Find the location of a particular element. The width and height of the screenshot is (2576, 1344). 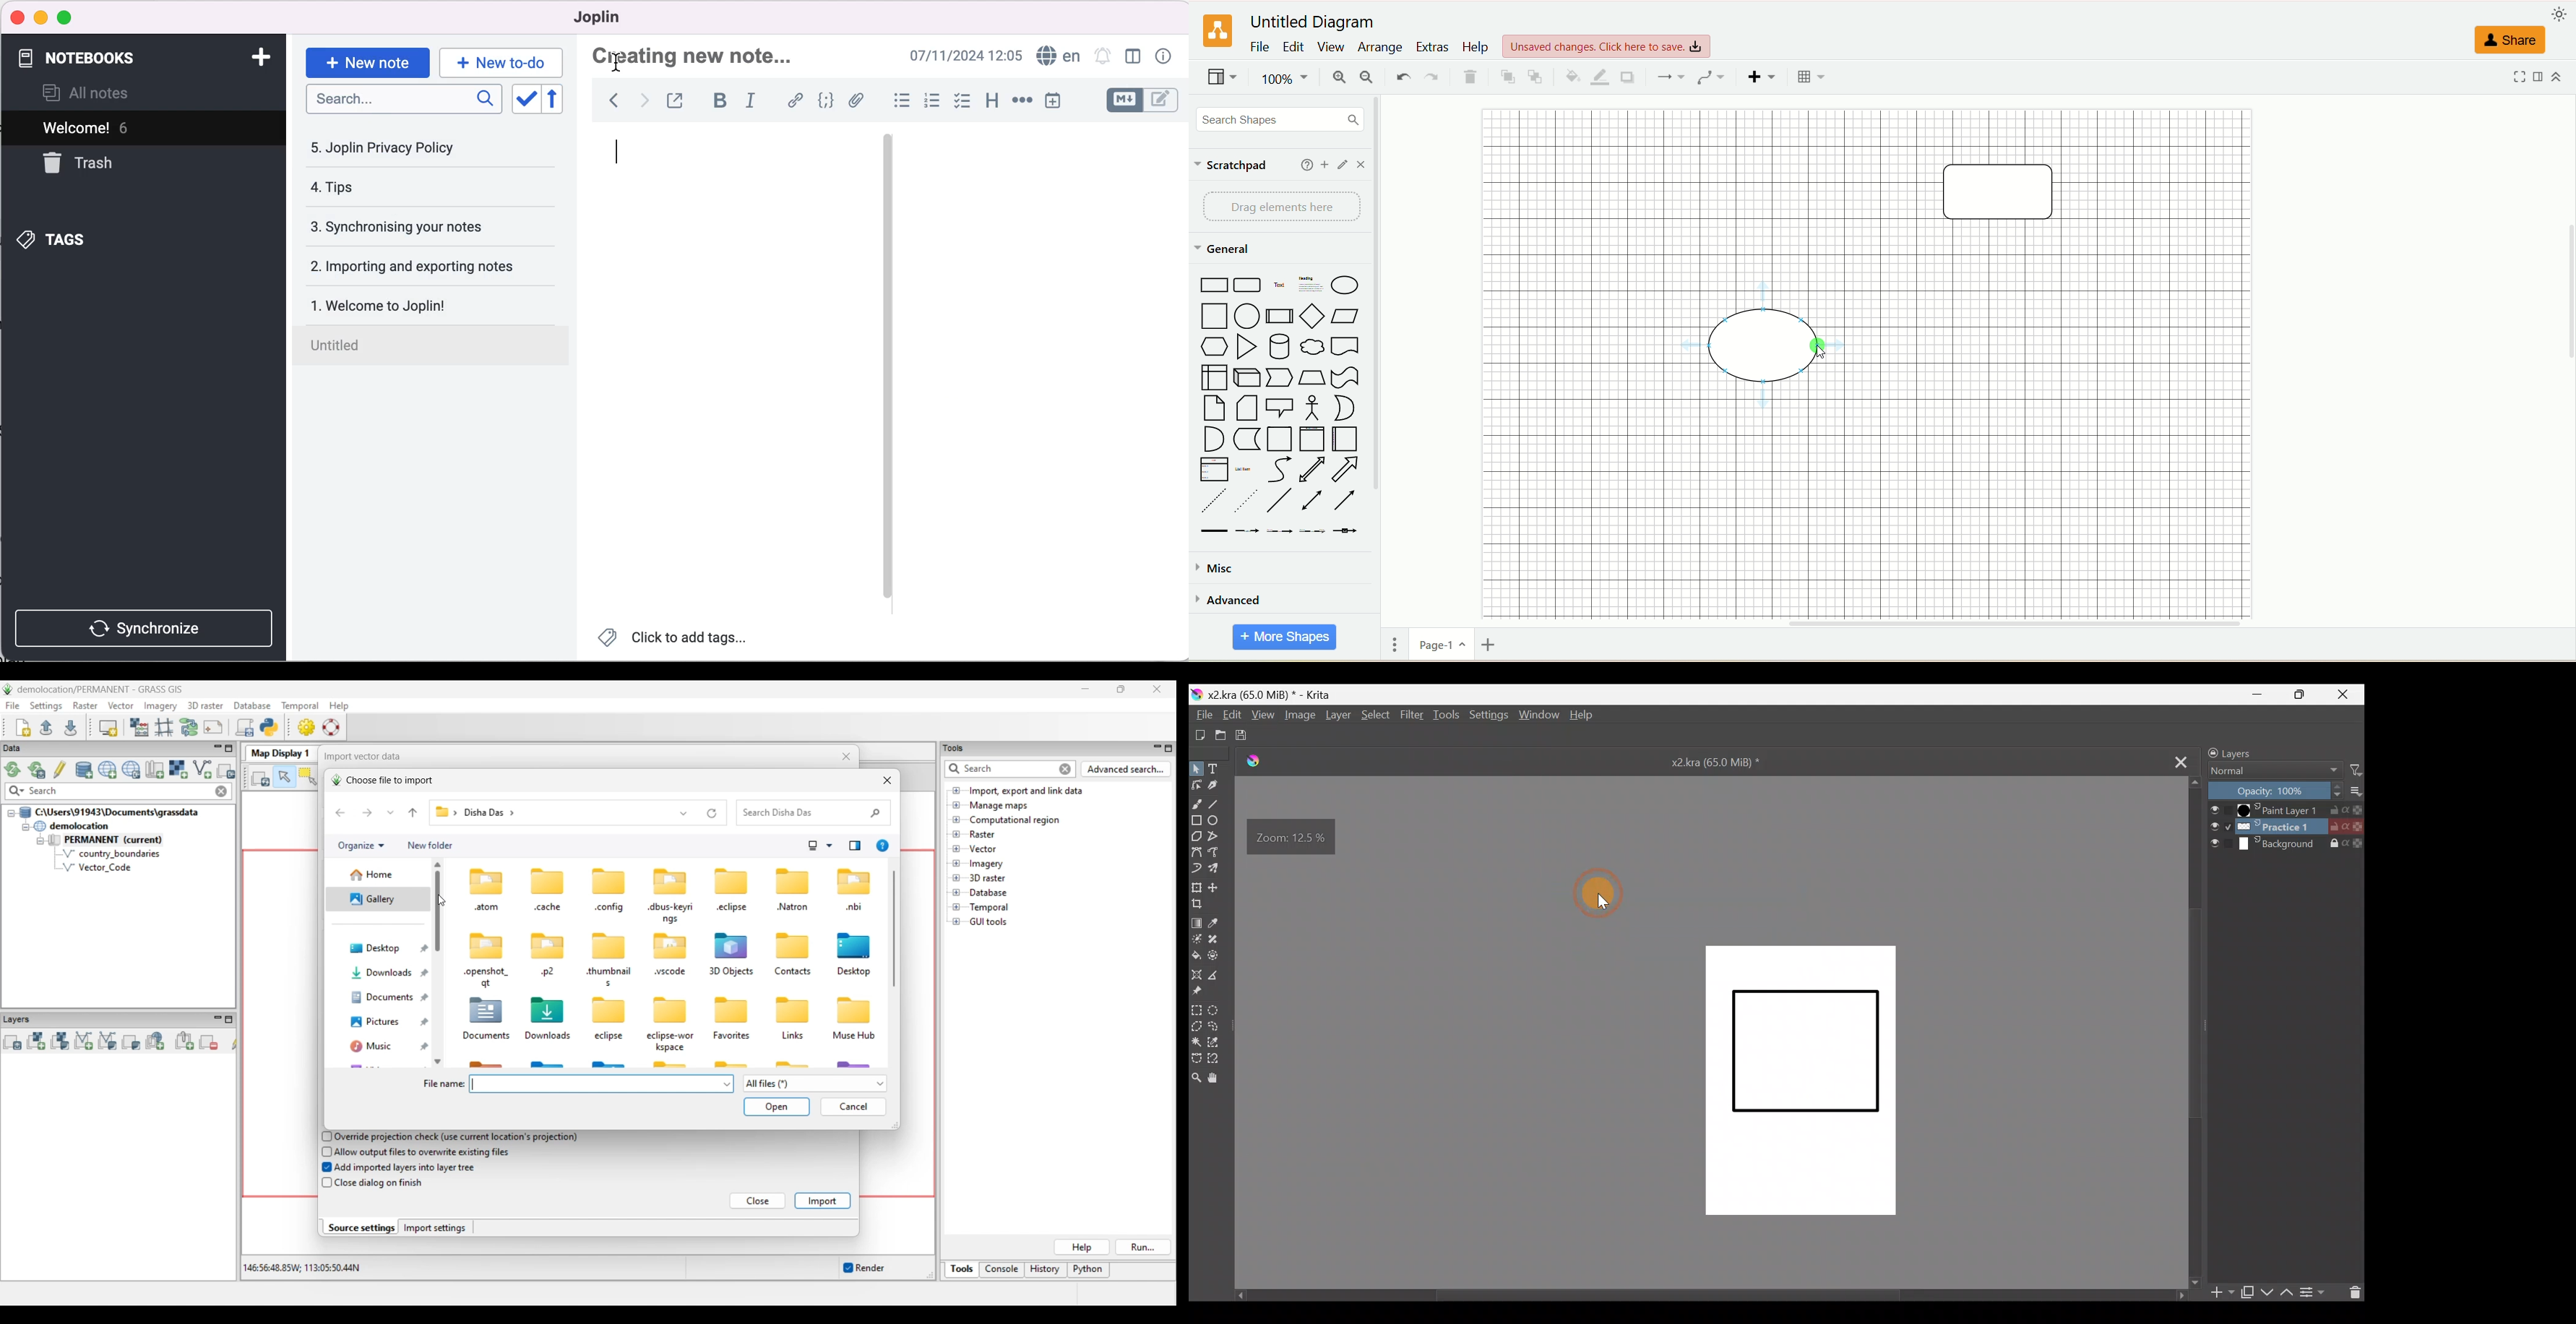

Bezier curve tool is located at coordinates (1196, 851).